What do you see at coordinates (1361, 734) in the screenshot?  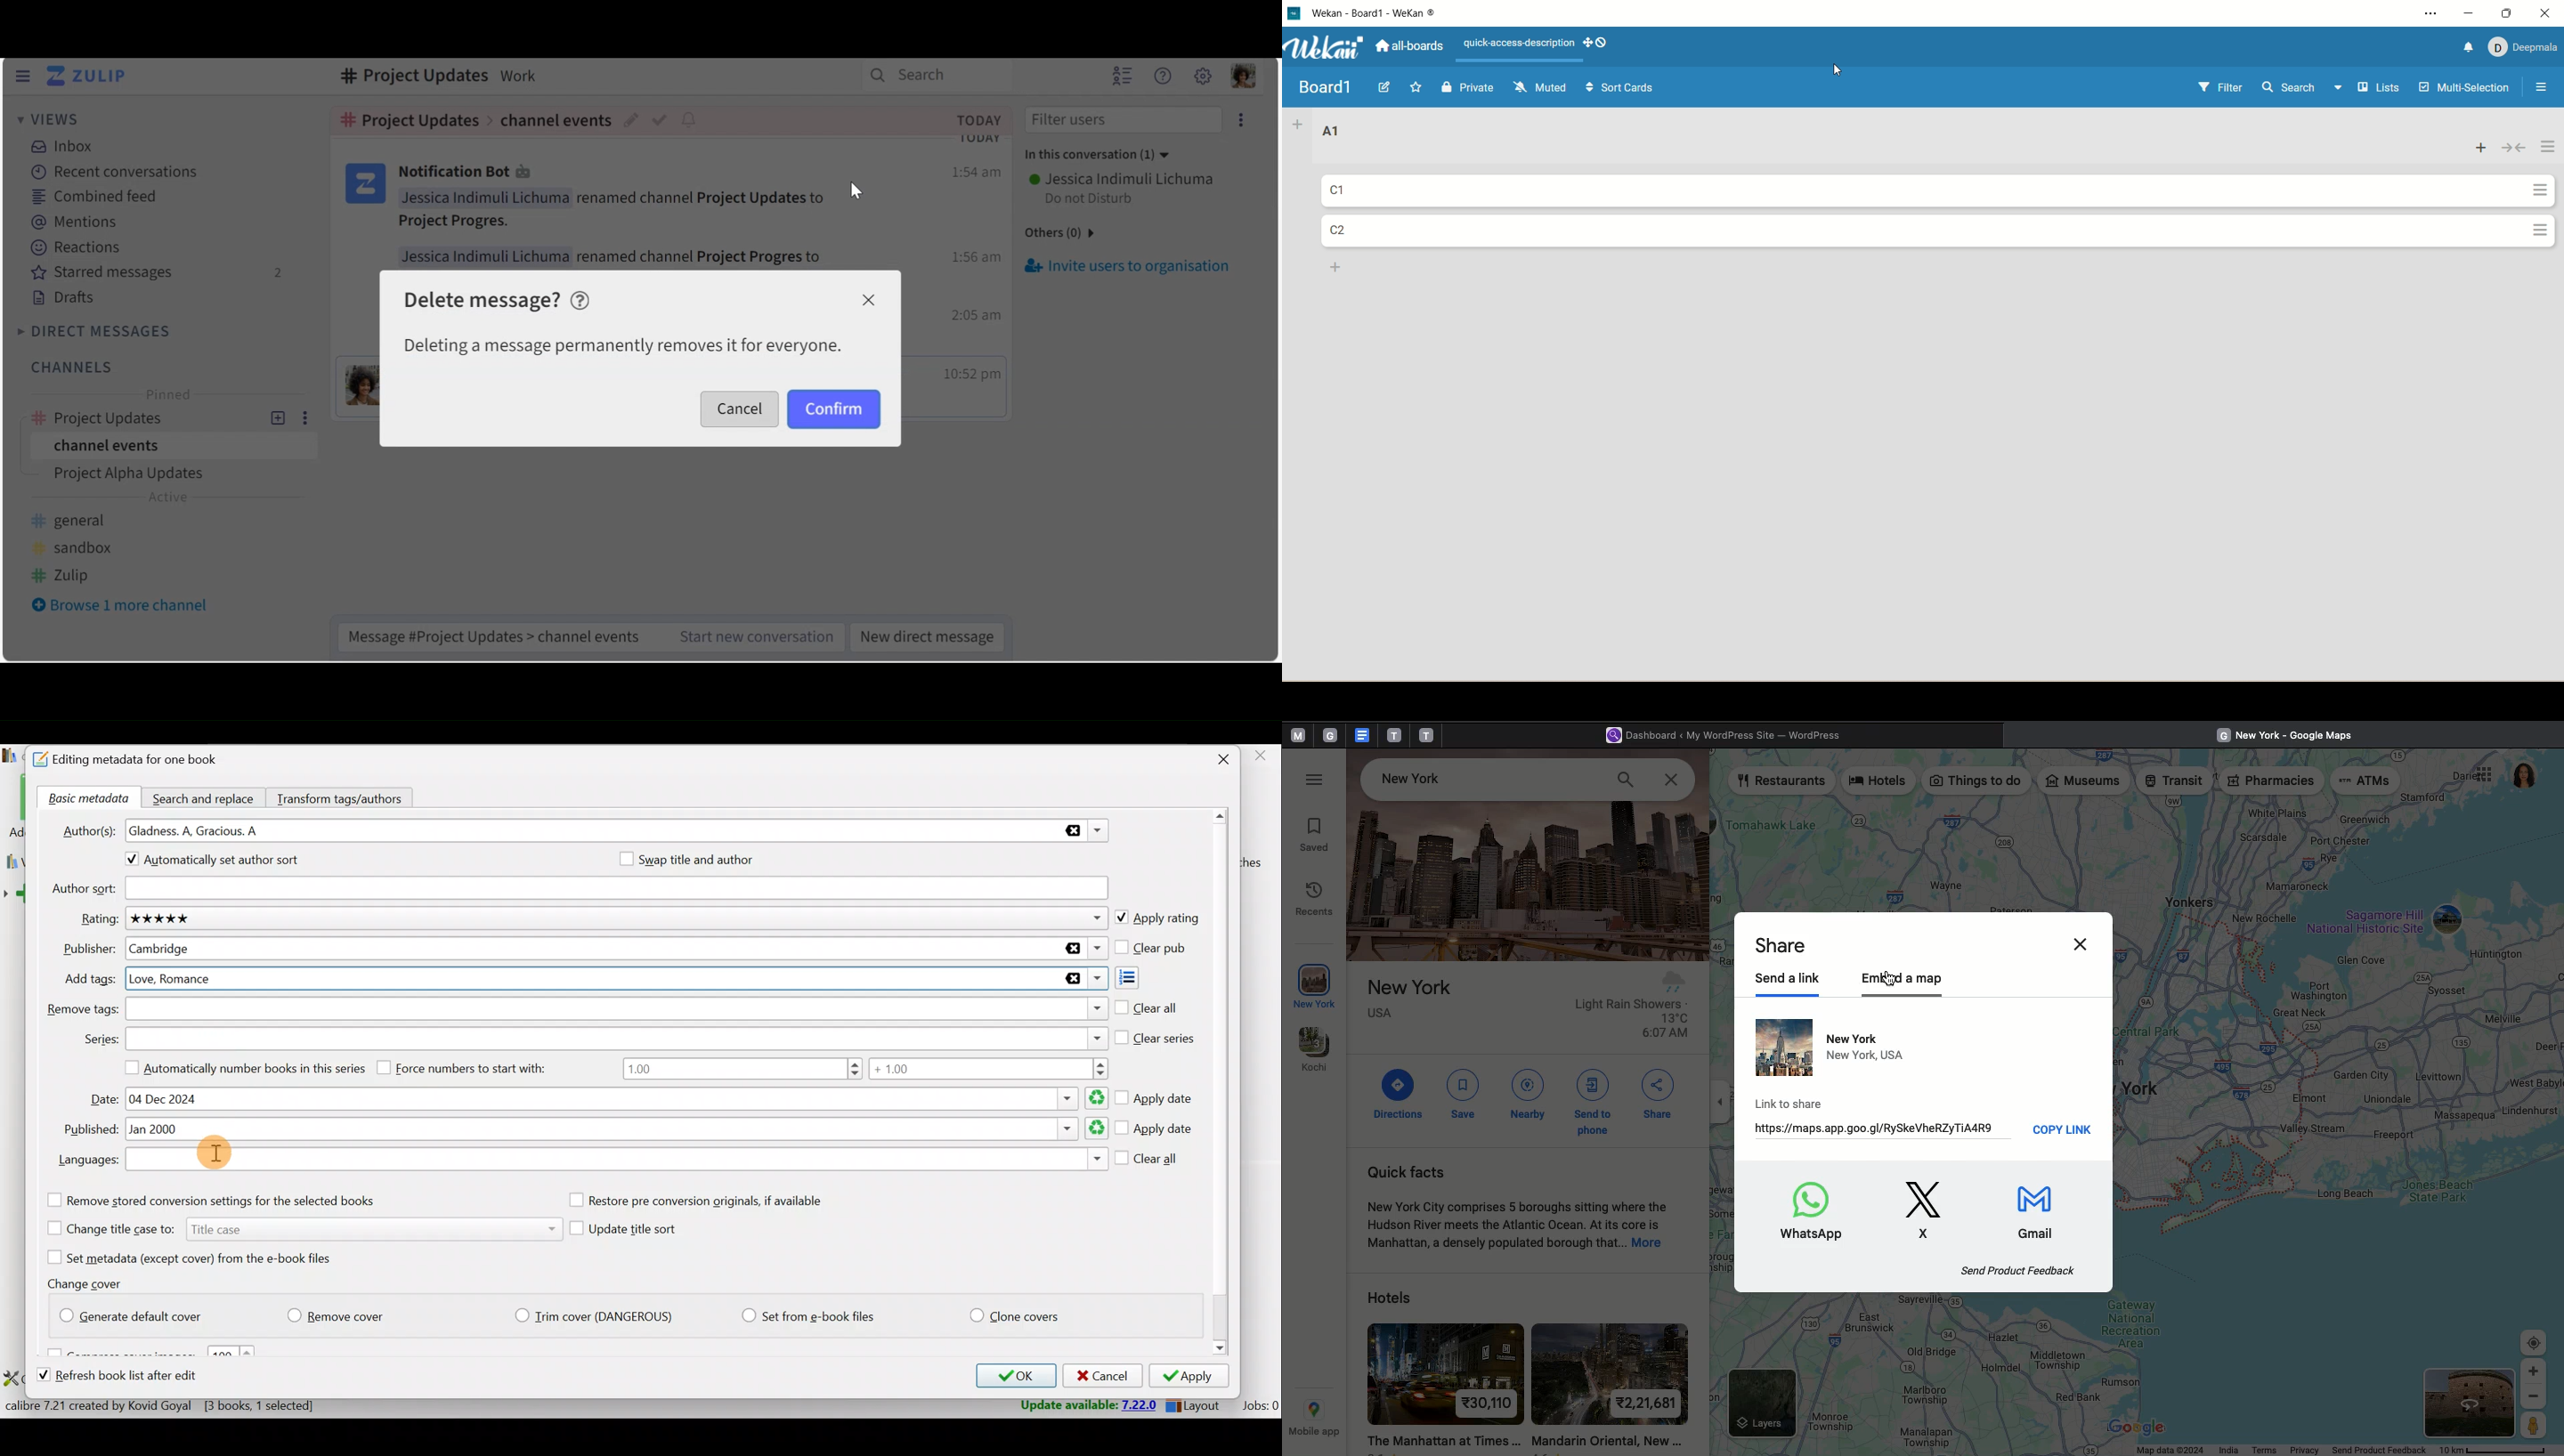 I see `google doc` at bounding box center [1361, 734].